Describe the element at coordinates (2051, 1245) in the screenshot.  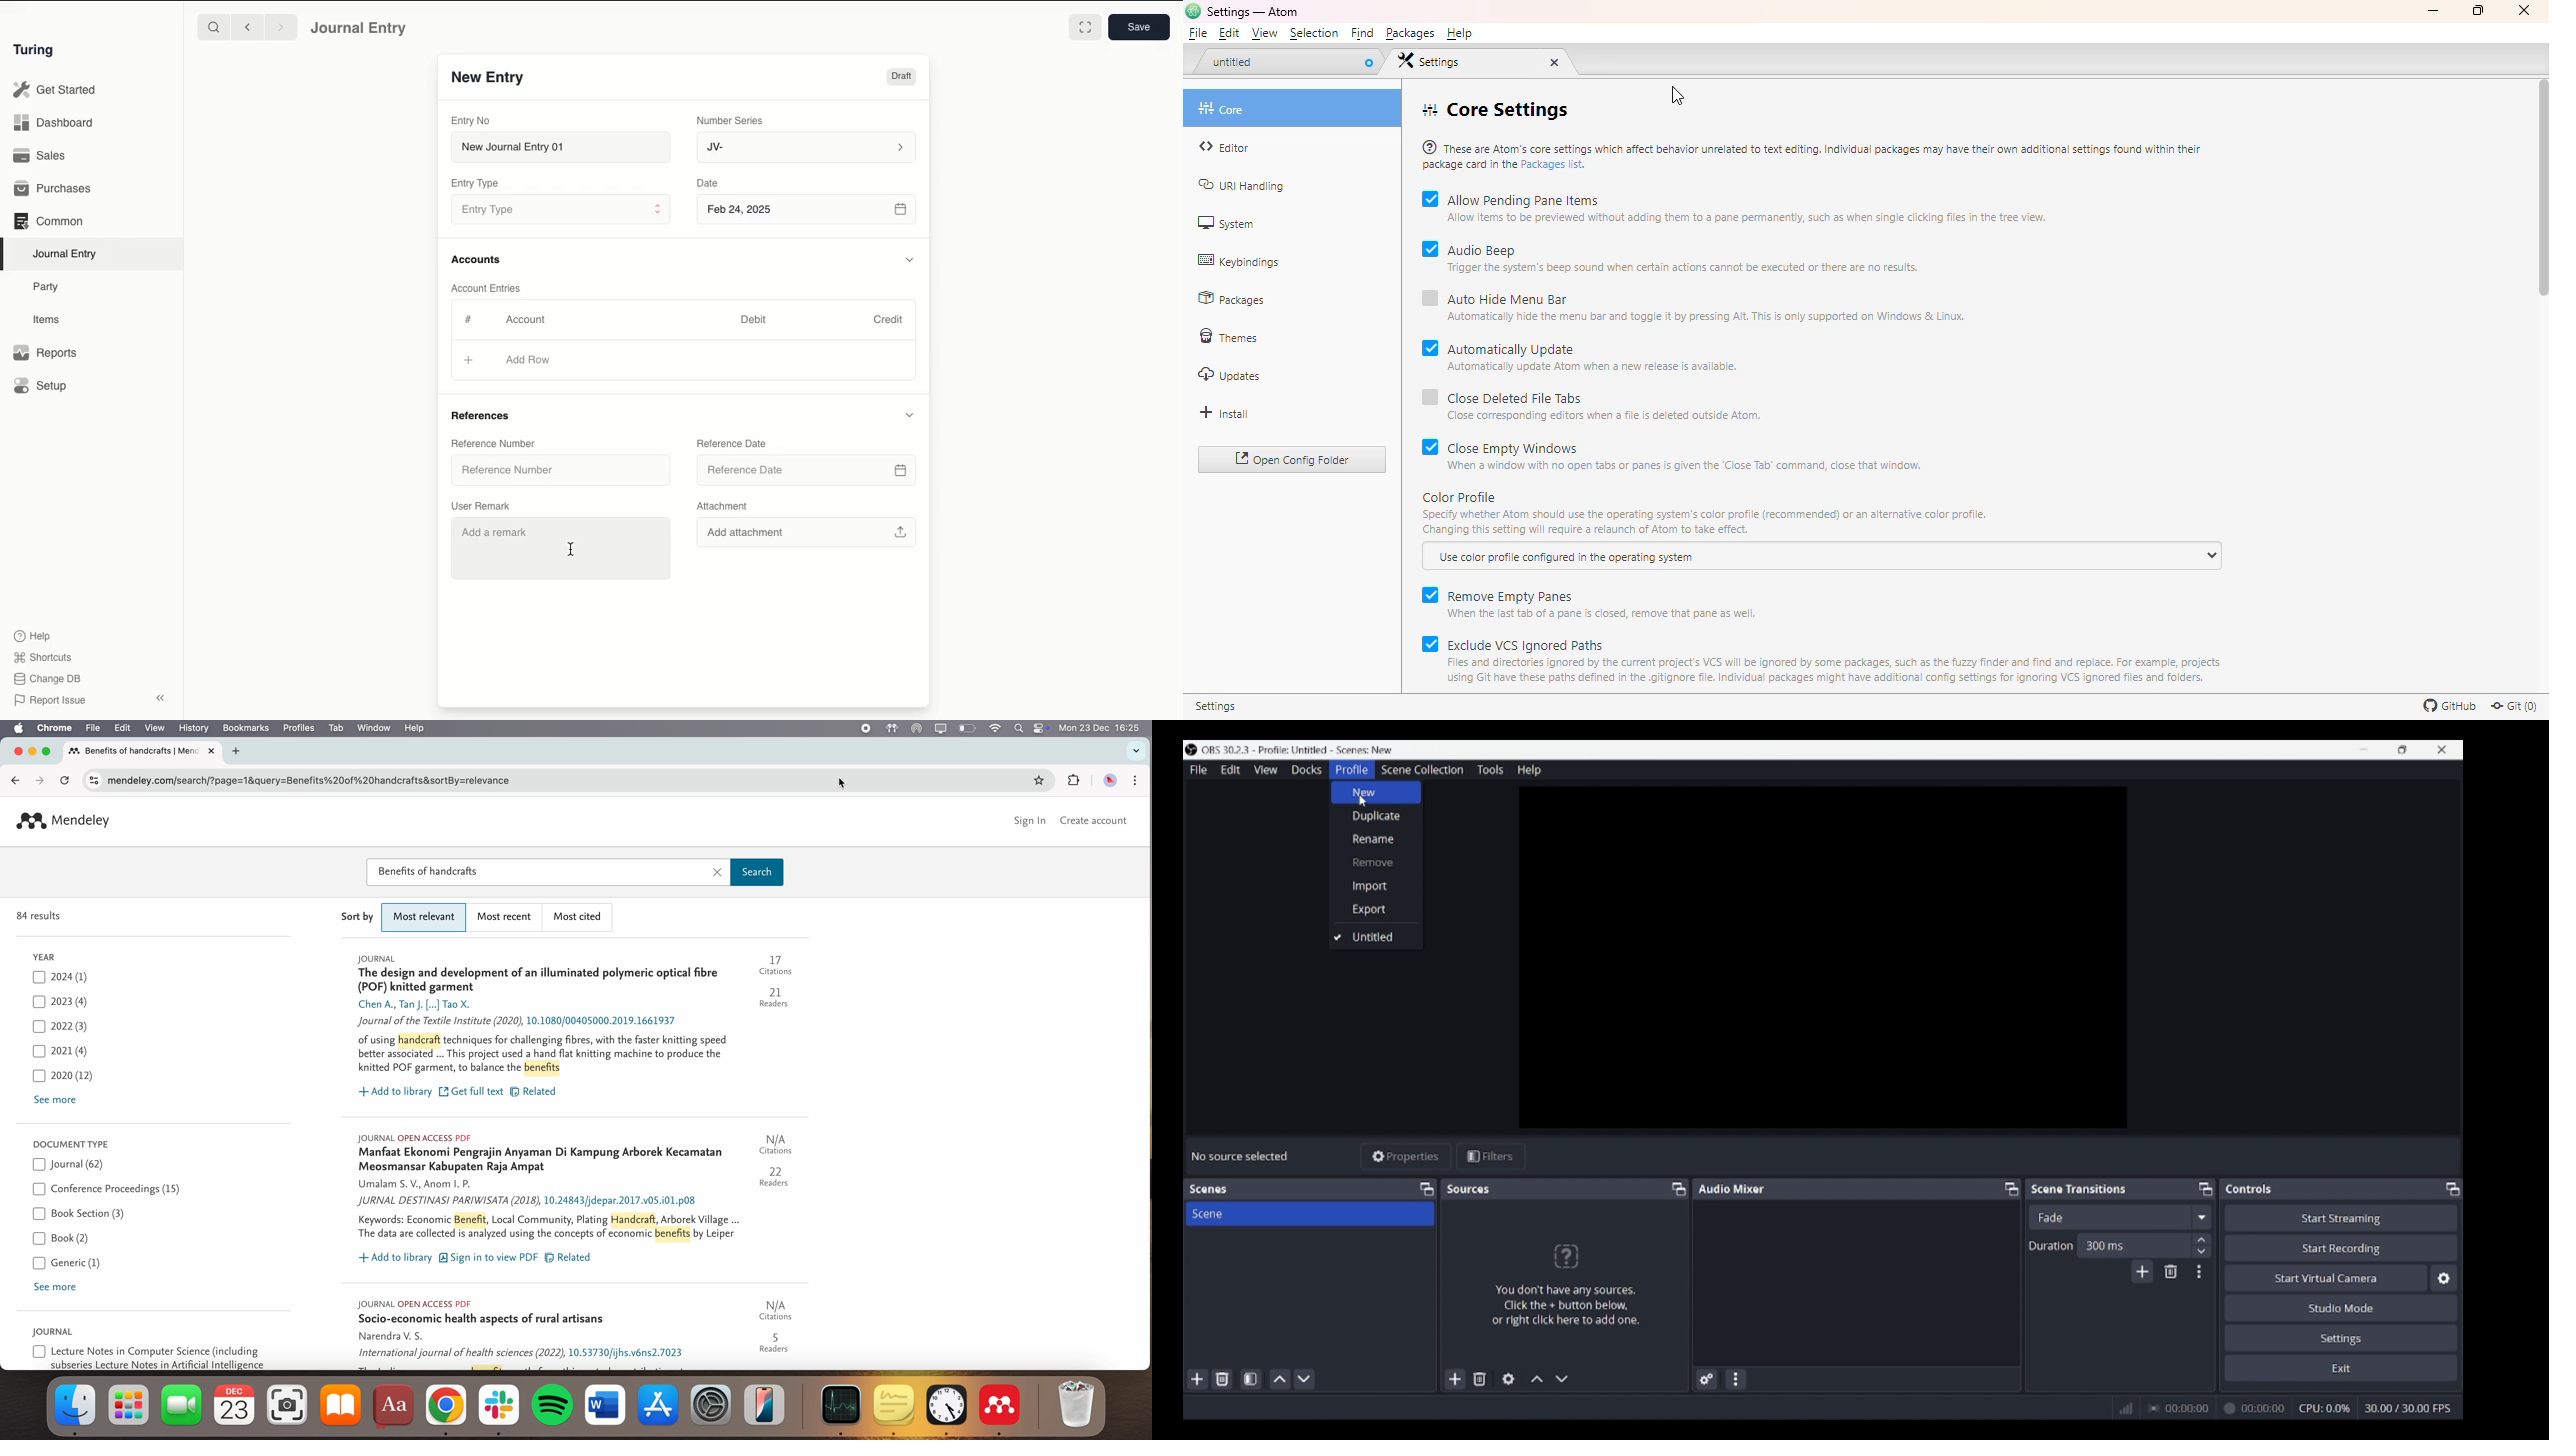
I see `Indicates duration` at that location.